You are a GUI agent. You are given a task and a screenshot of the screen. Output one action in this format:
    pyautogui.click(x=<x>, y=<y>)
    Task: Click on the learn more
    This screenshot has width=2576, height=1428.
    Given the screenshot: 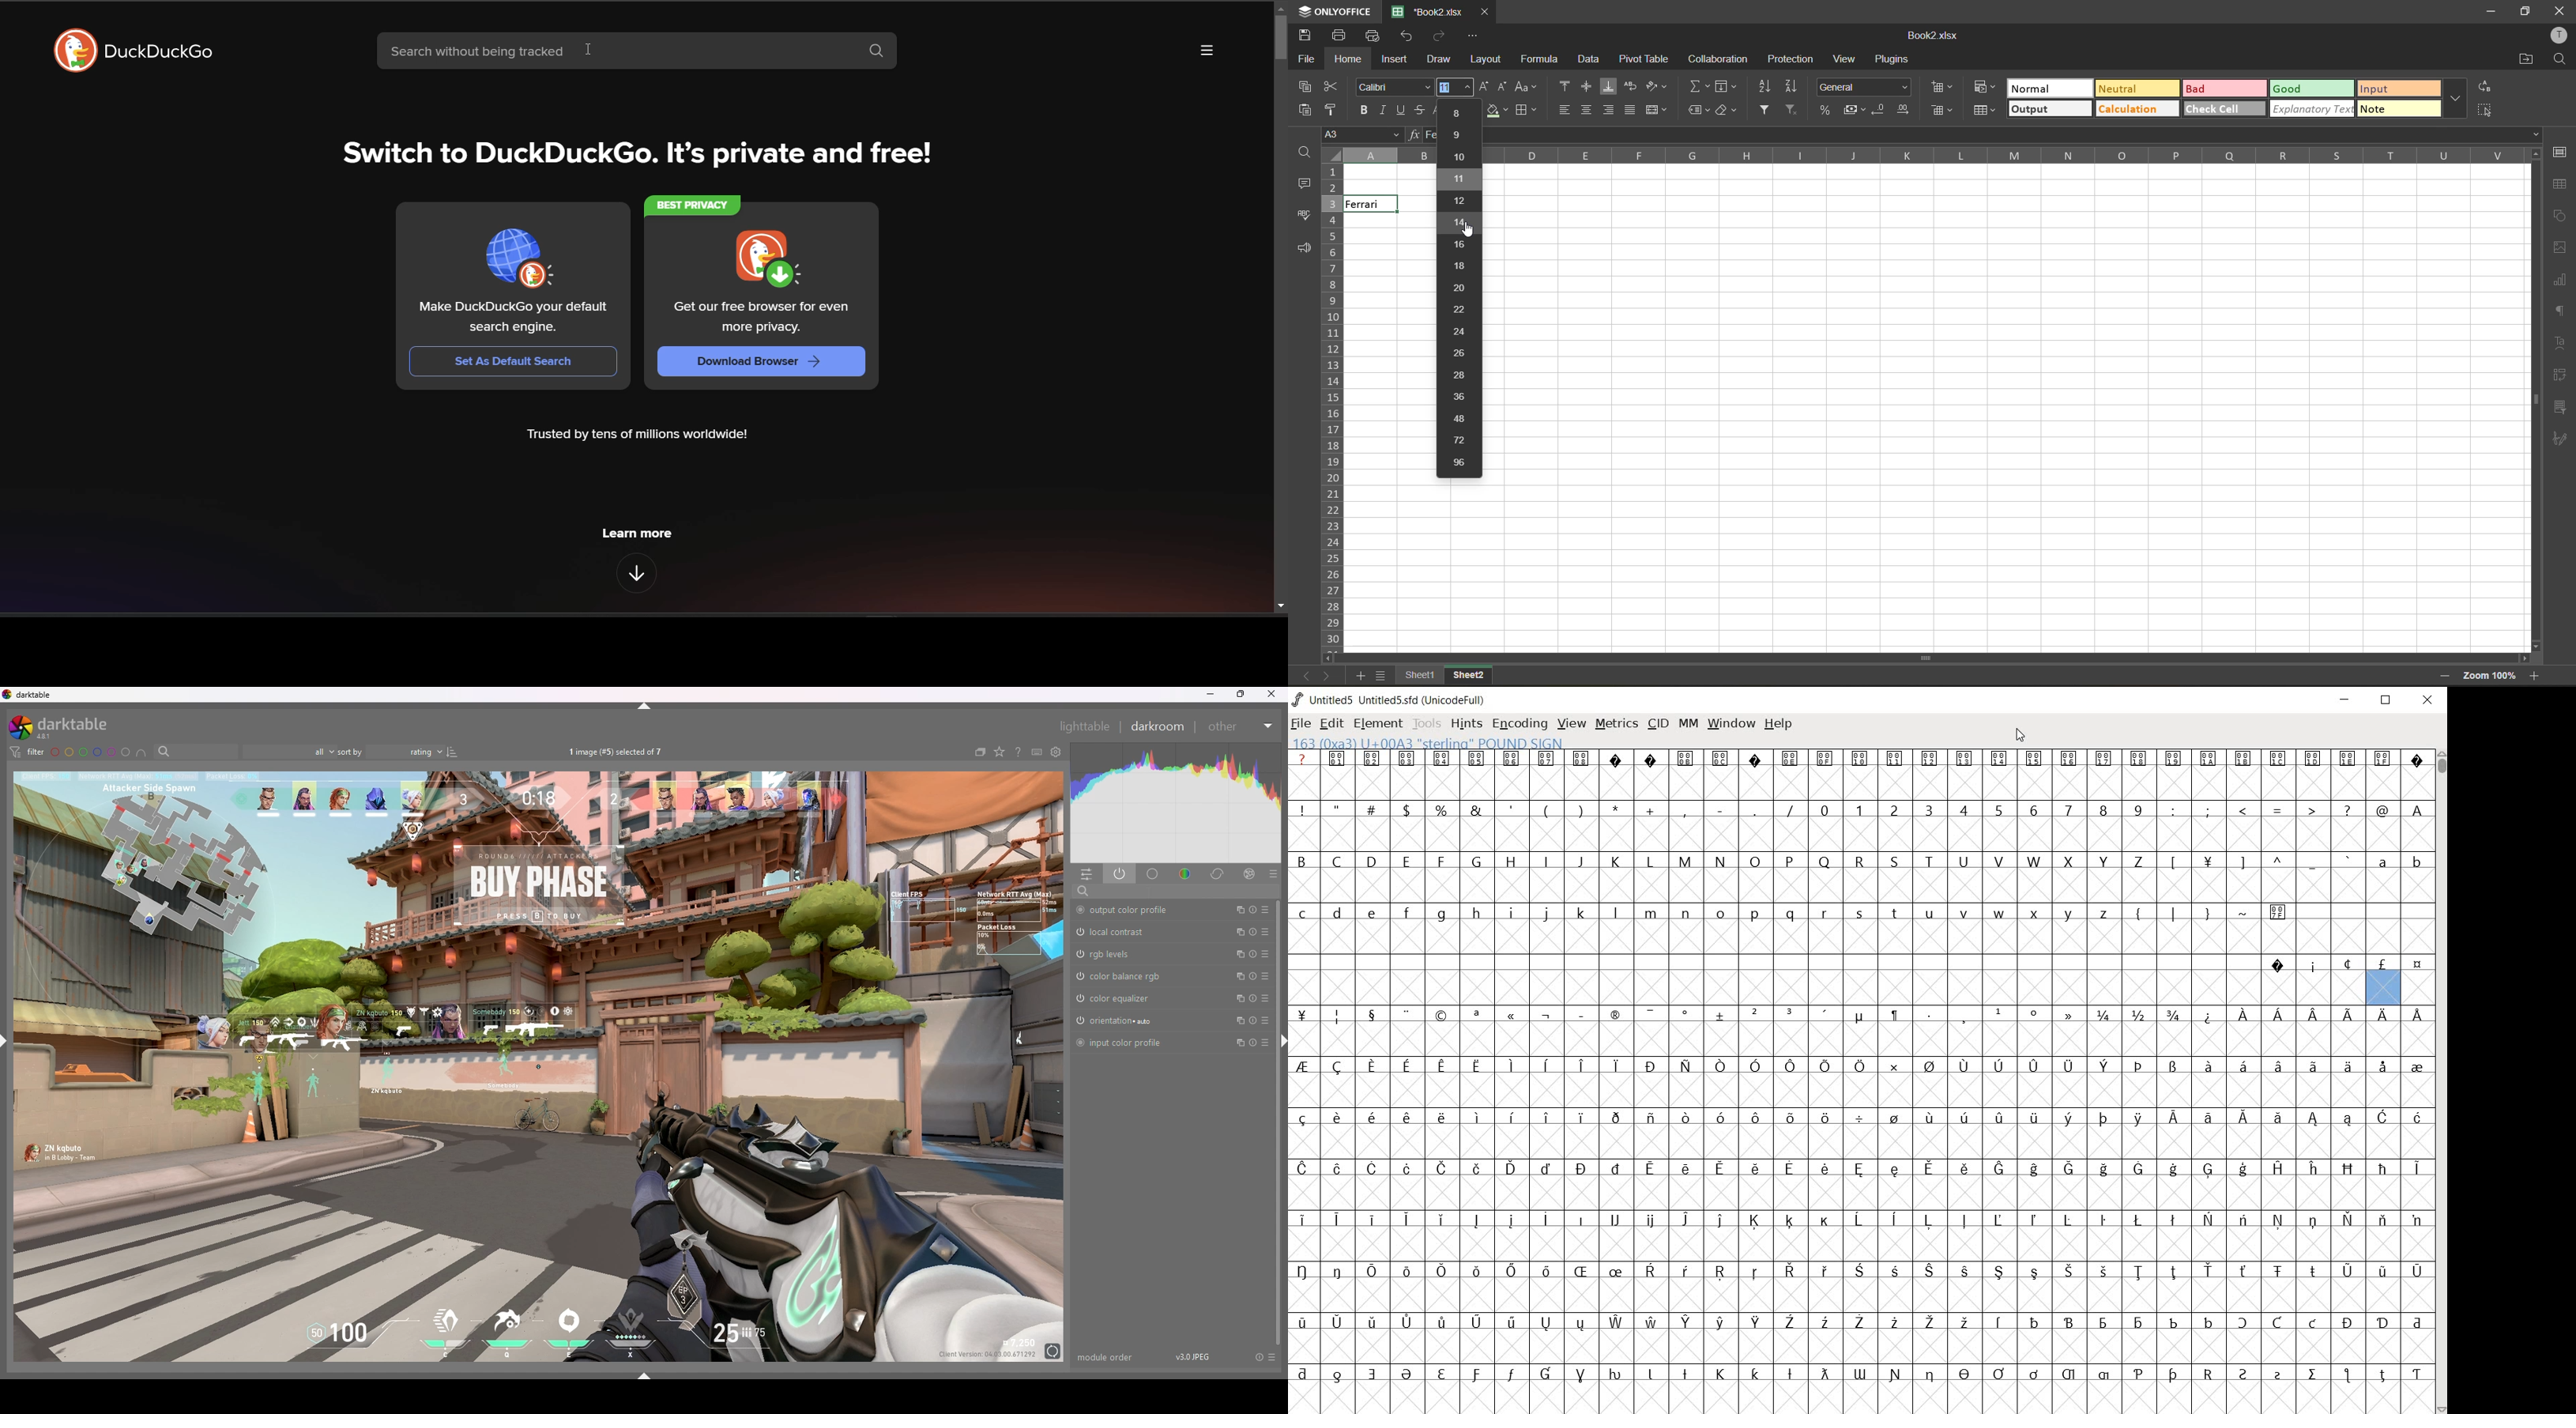 What is the action you would take?
    pyautogui.click(x=637, y=533)
    